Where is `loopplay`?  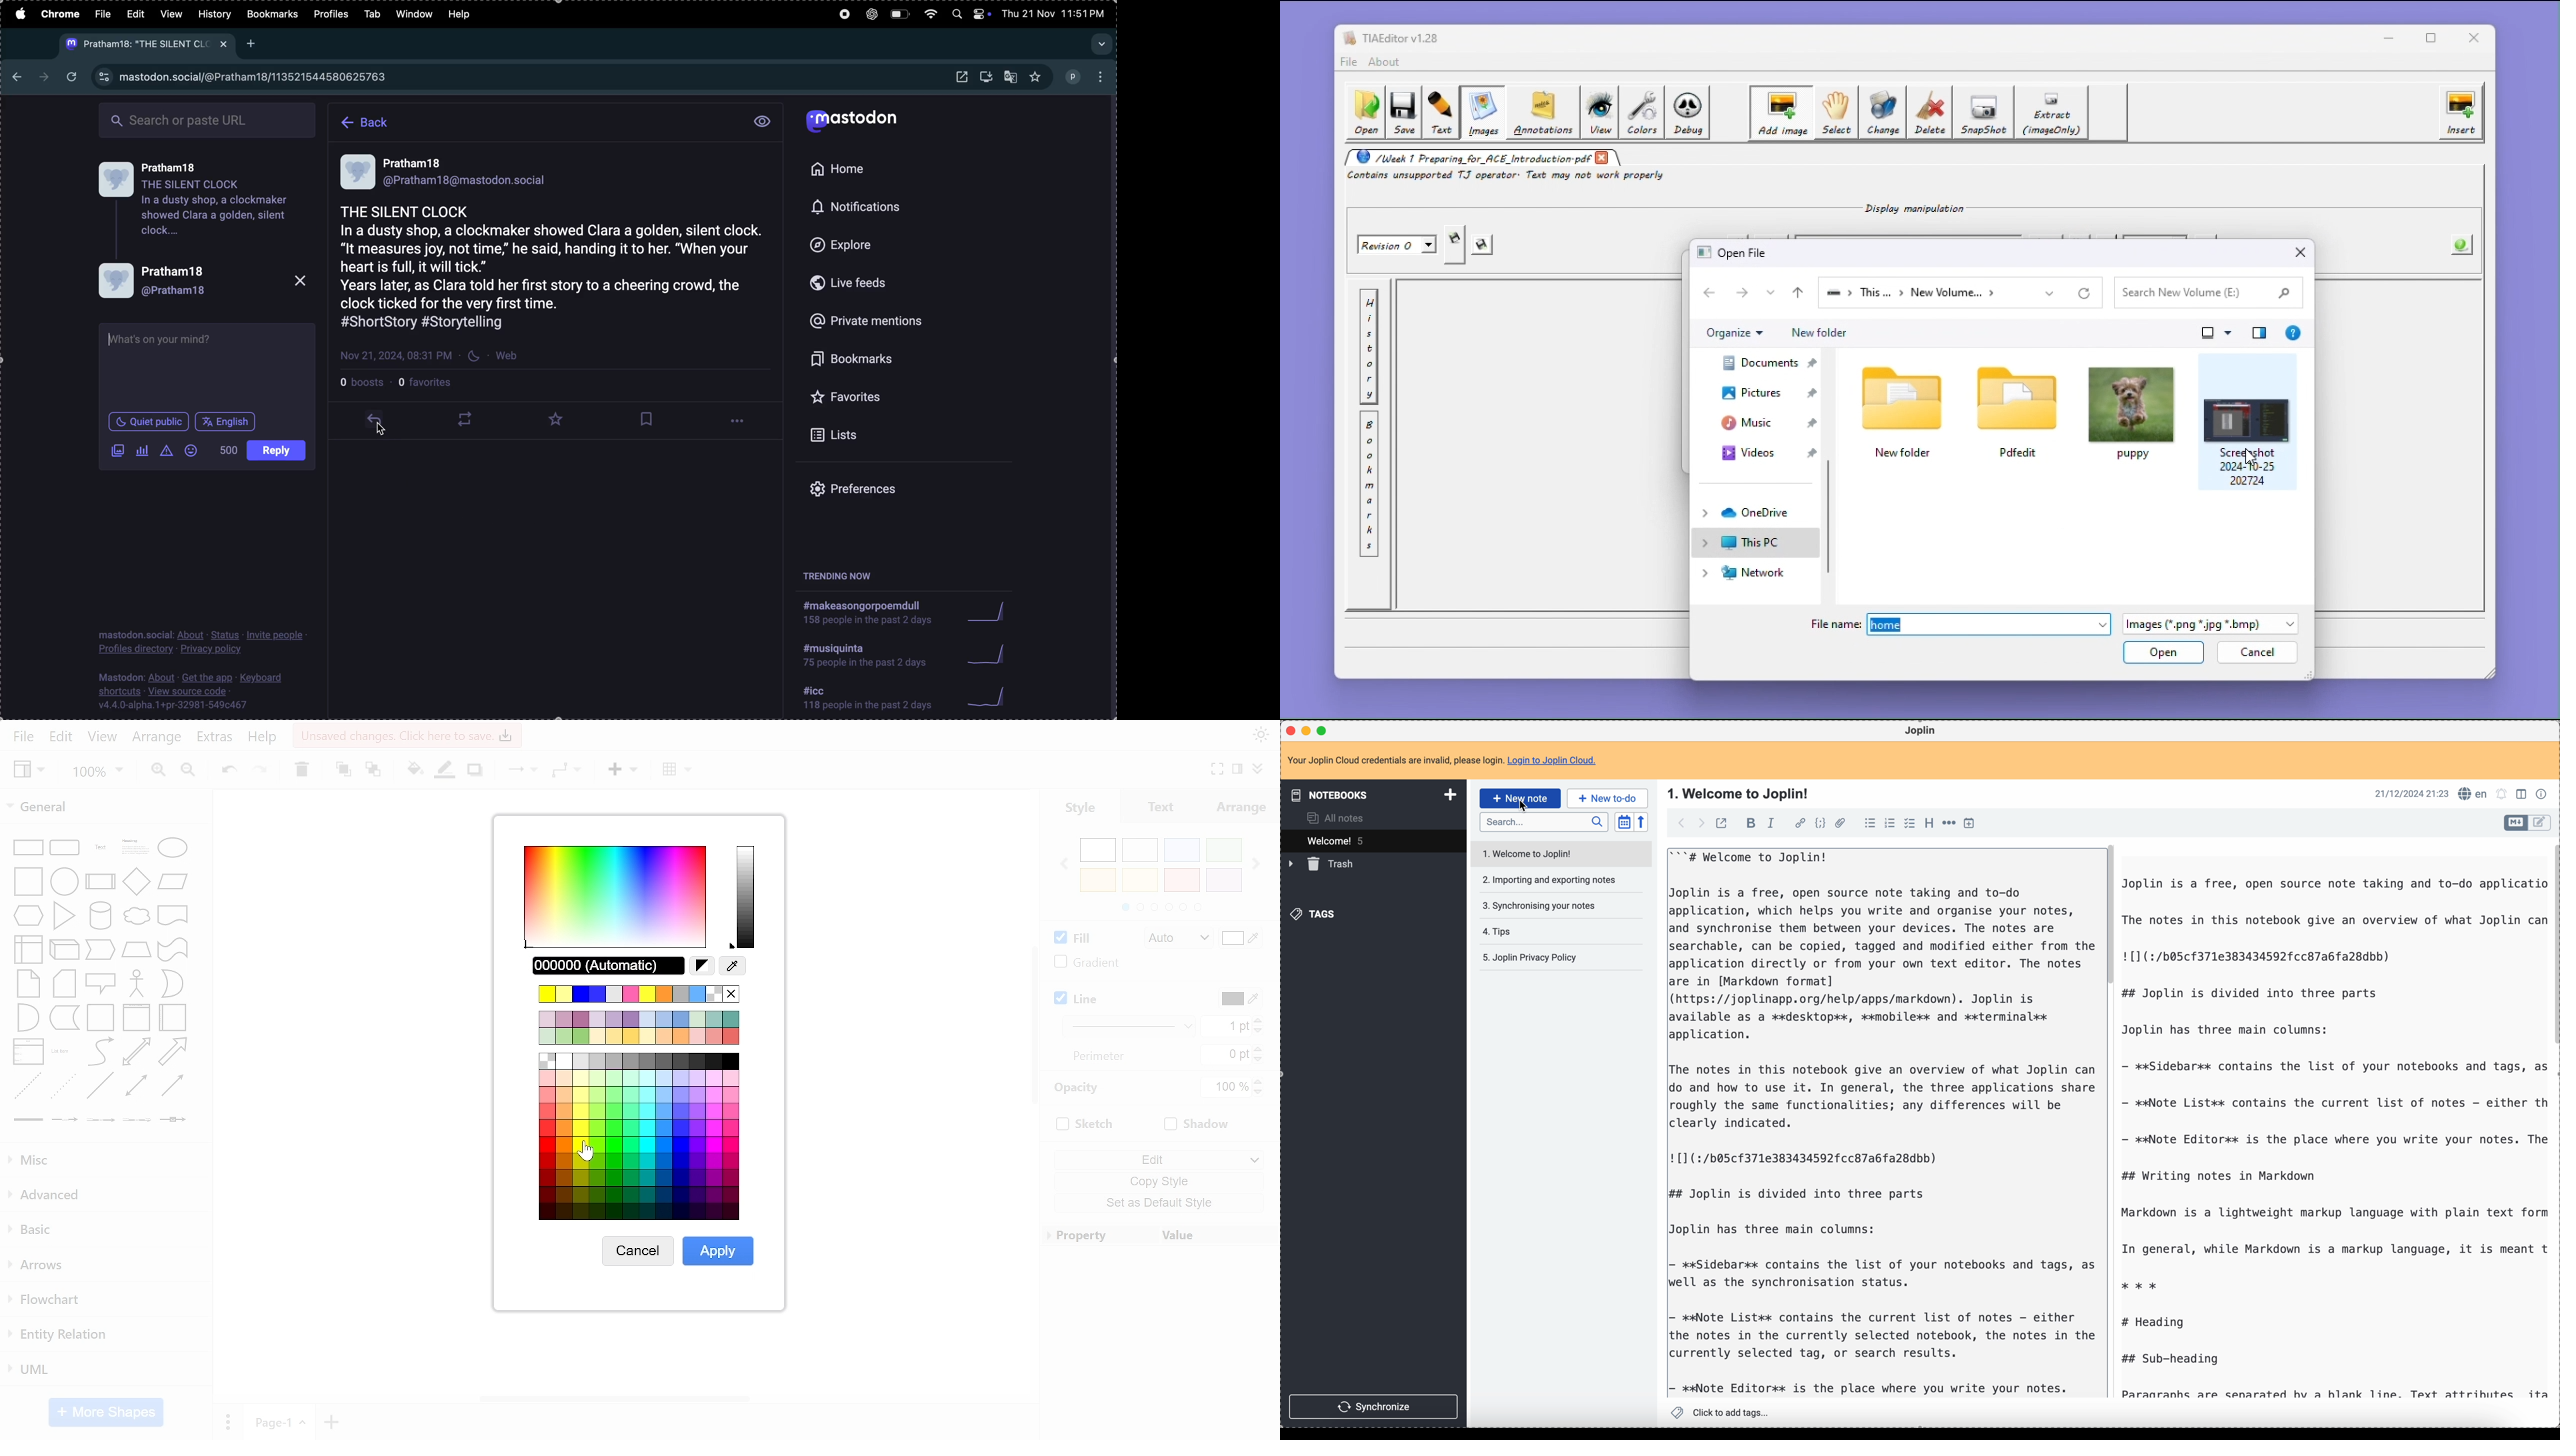
loopplay is located at coordinates (463, 419).